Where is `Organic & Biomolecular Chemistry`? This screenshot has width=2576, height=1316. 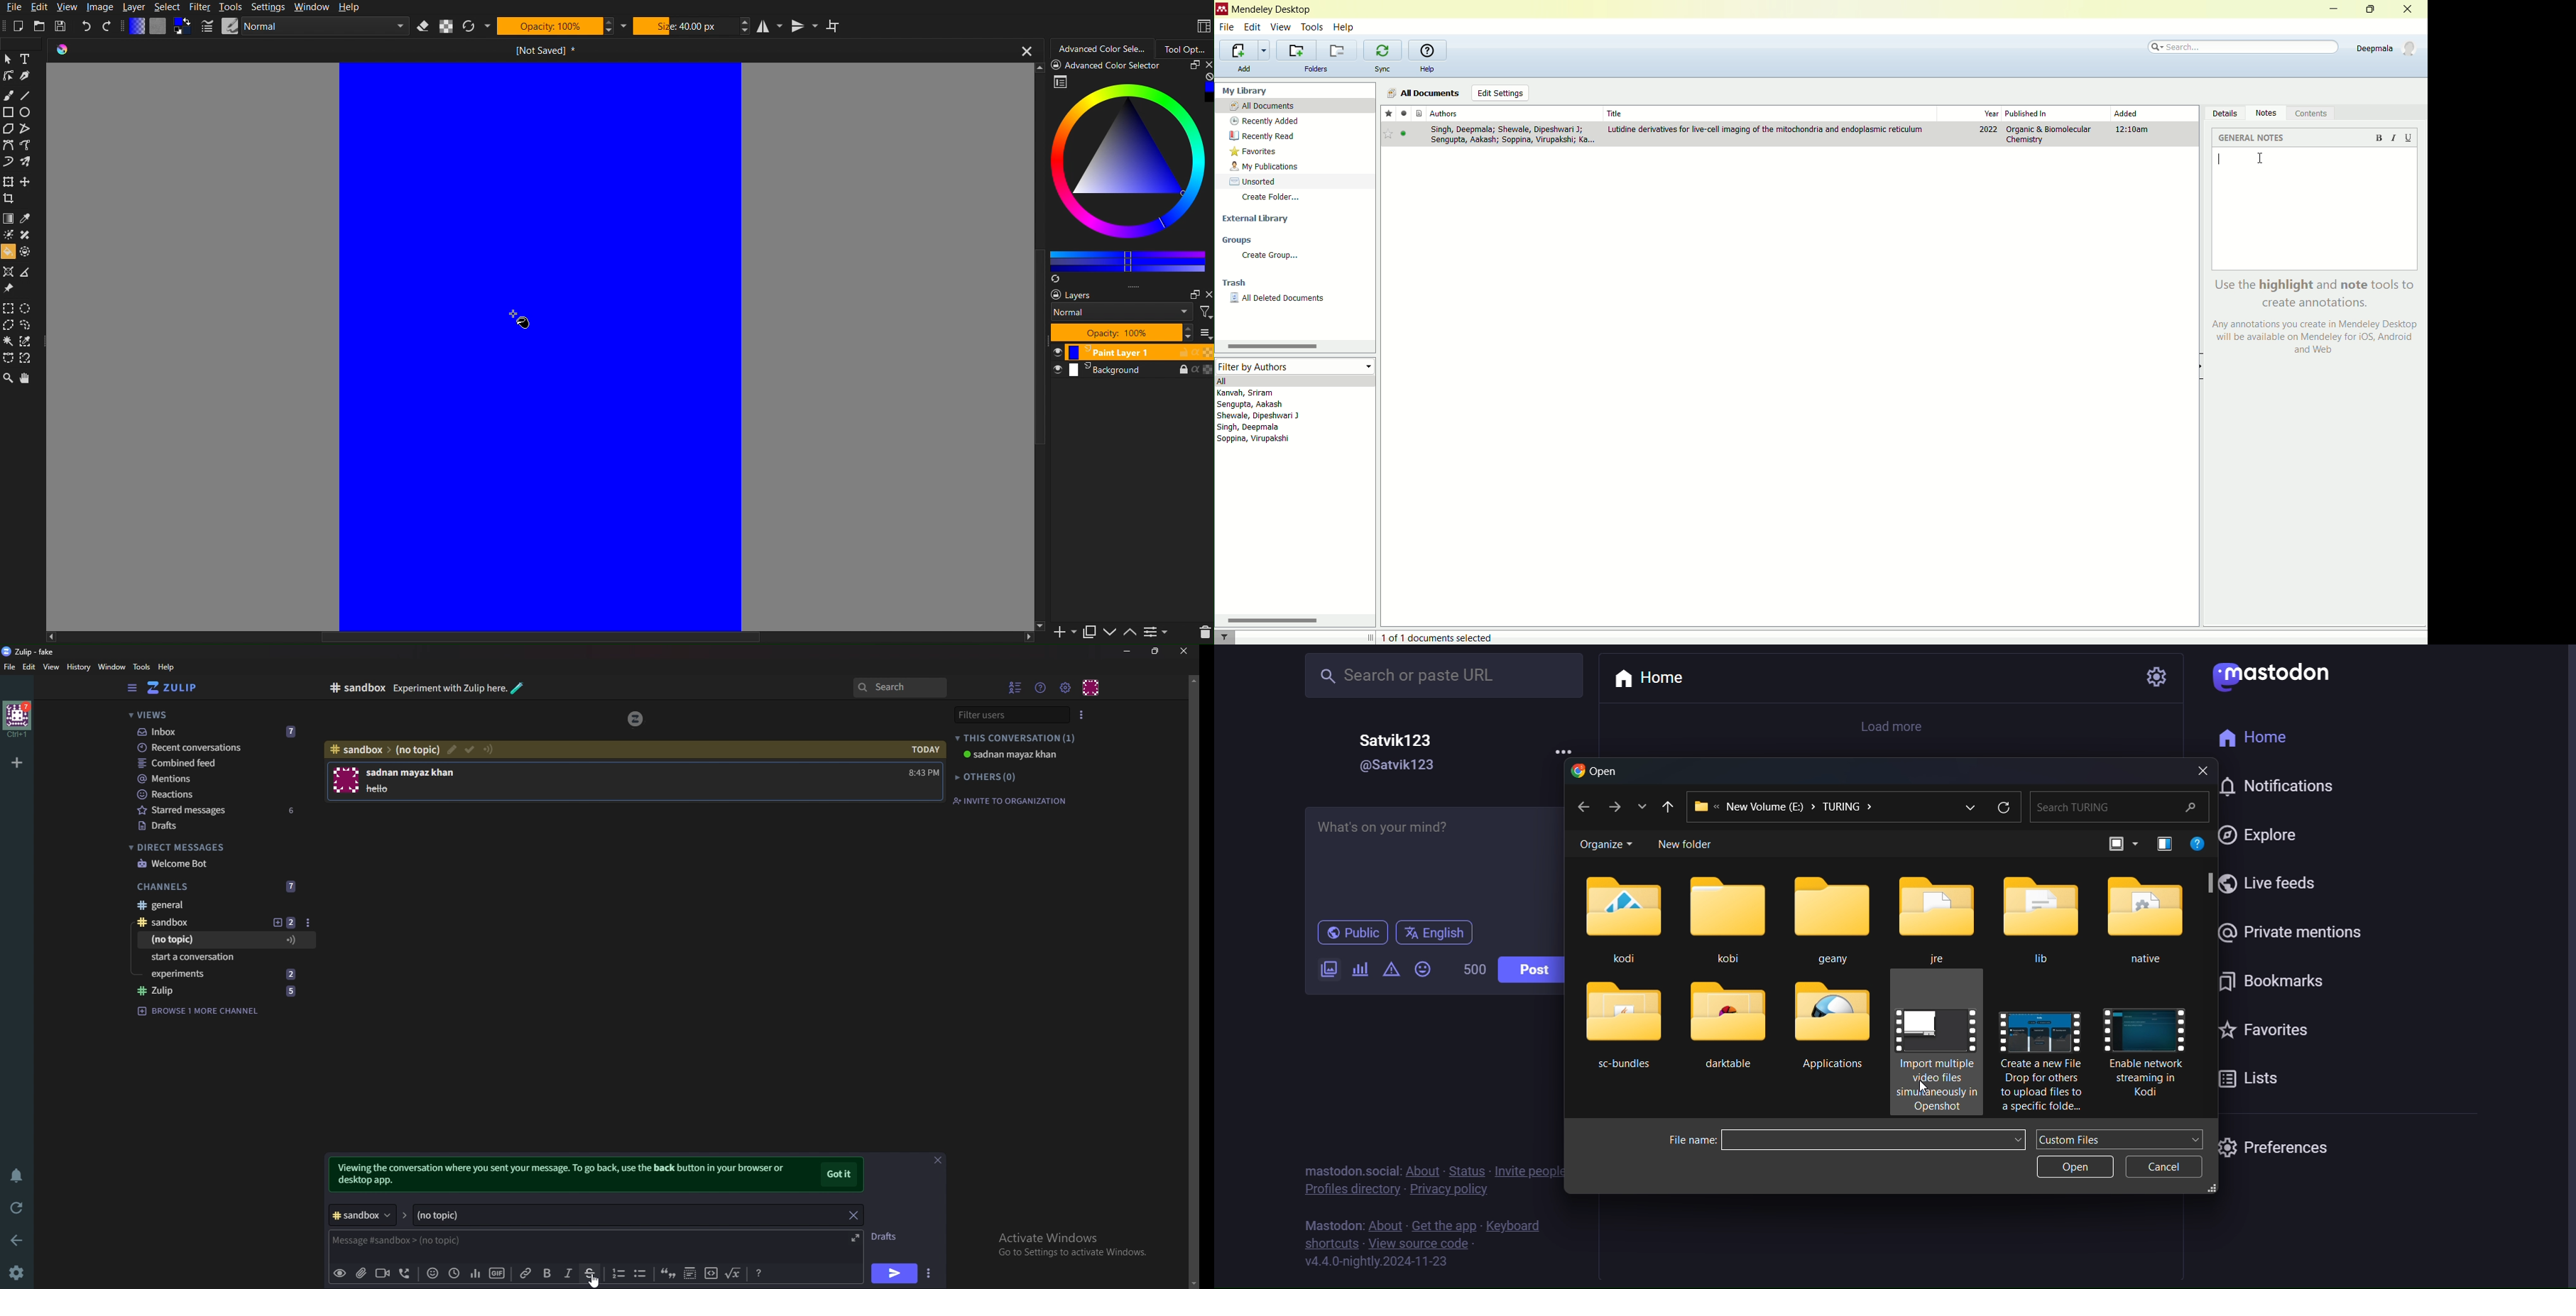 Organic & Biomolecular Chemistry is located at coordinates (2048, 134).